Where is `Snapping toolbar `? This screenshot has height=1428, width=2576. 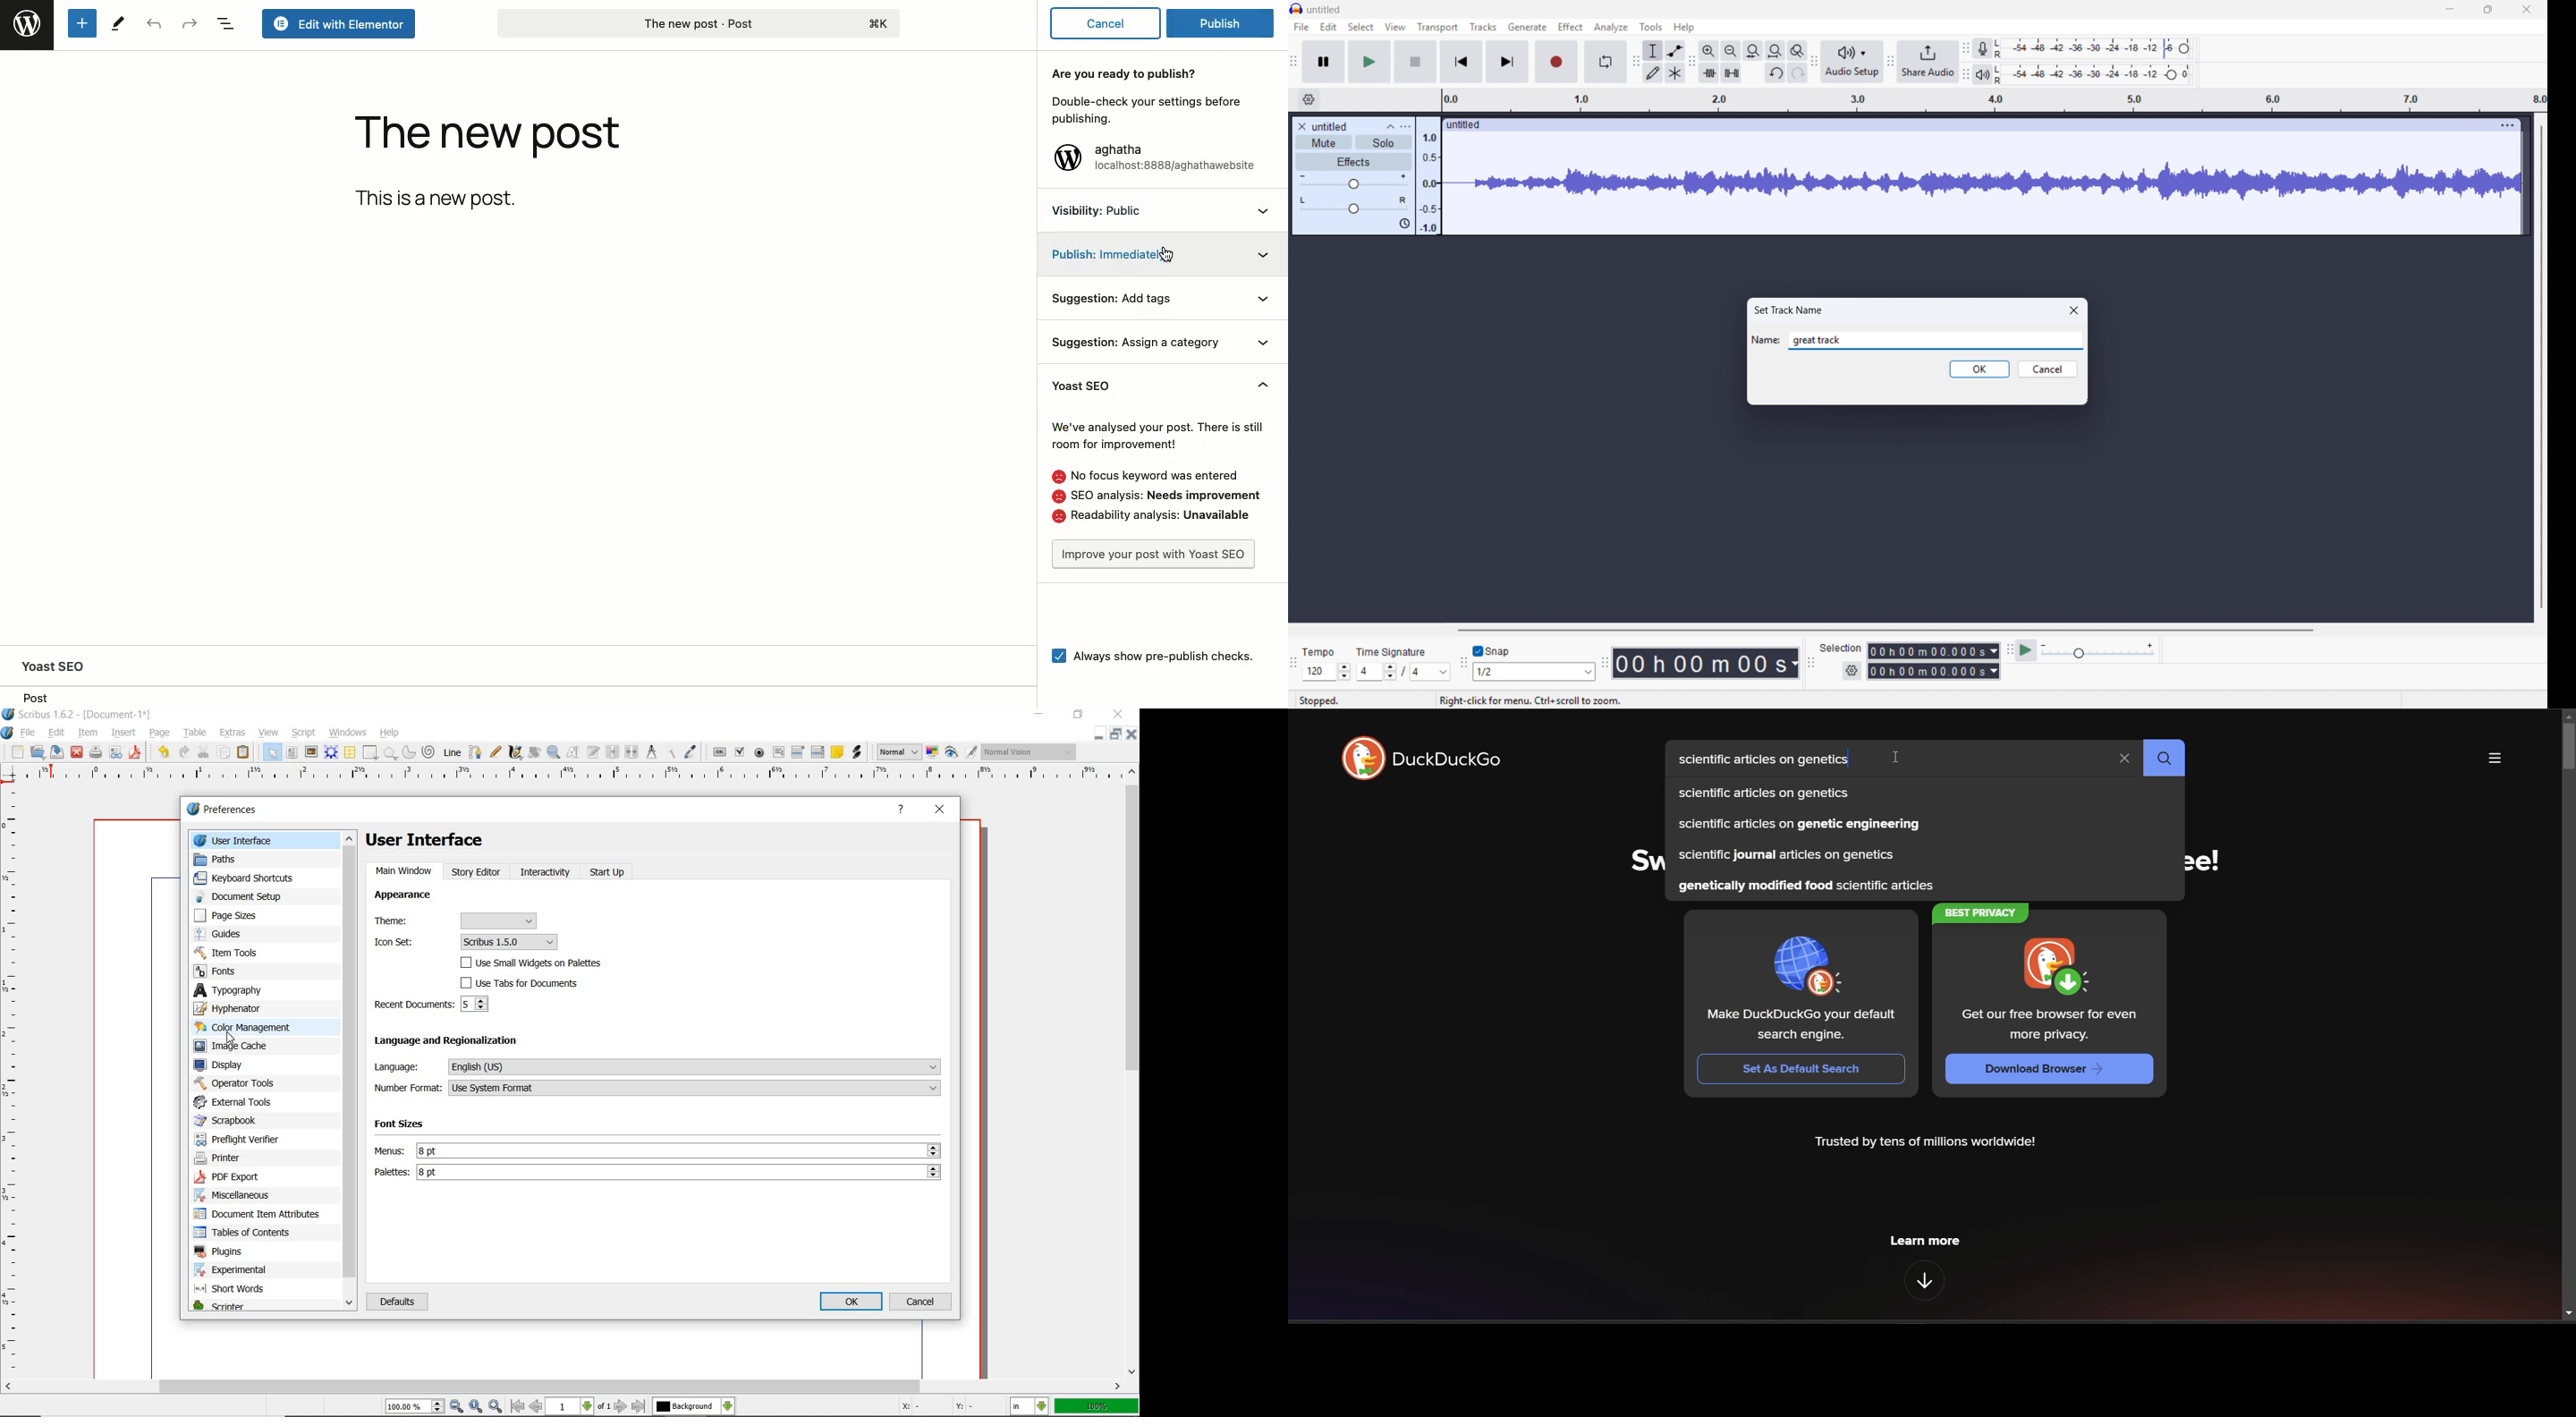 Snapping toolbar  is located at coordinates (1463, 664).